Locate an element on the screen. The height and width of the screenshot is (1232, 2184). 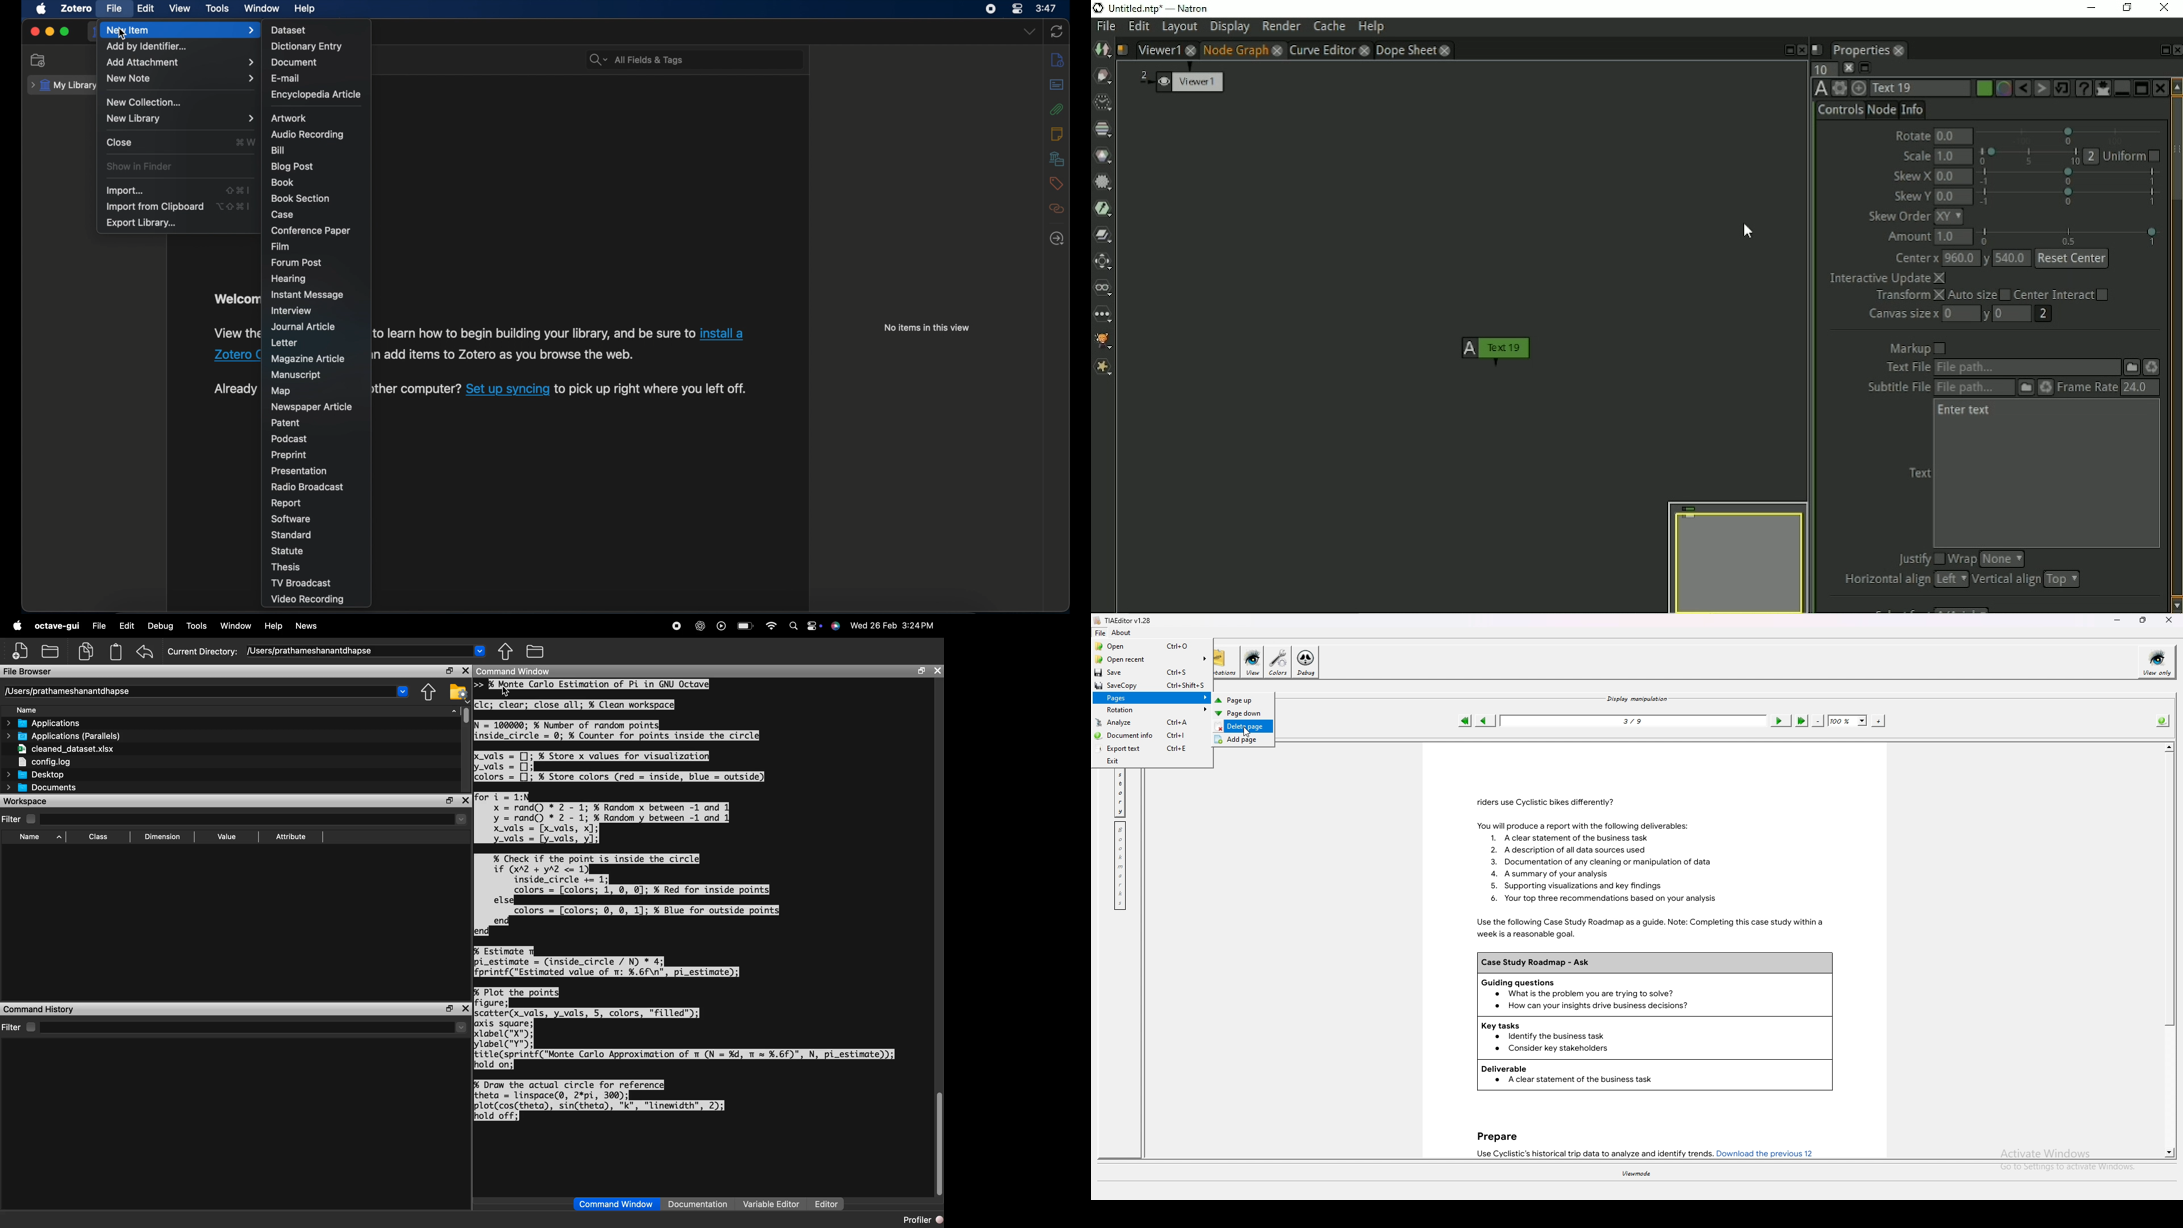
tags is located at coordinates (1057, 184).